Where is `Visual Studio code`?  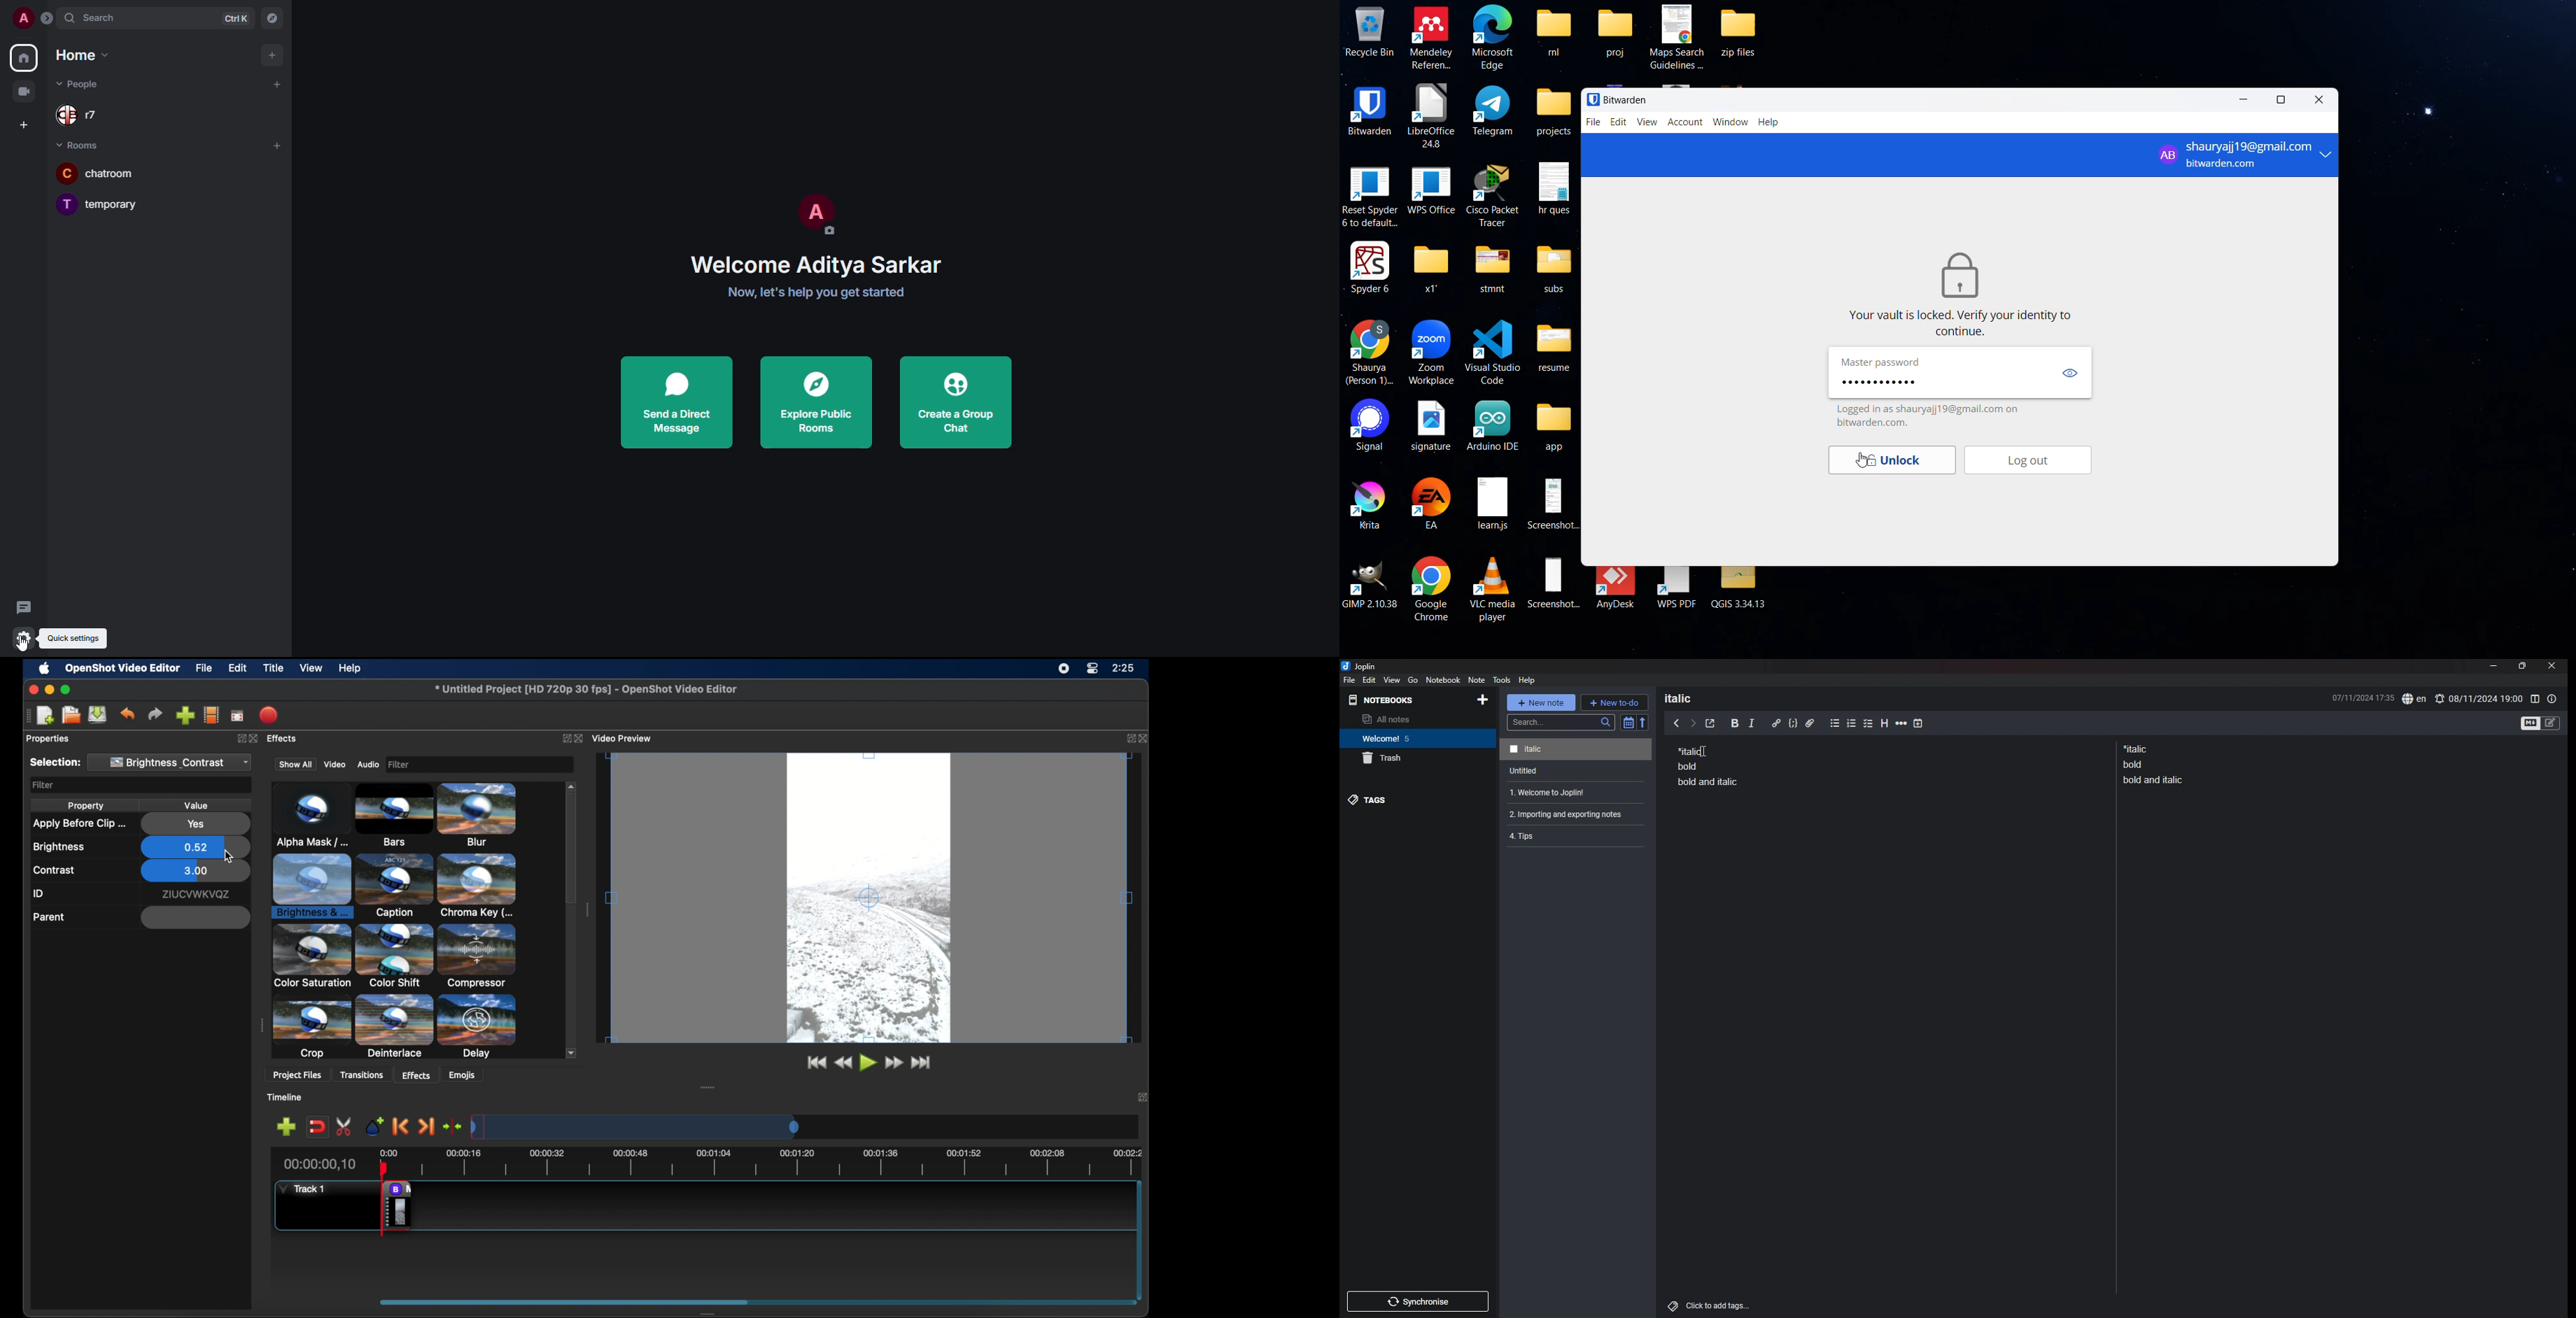 Visual Studio code is located at coordinates (1492, 350).